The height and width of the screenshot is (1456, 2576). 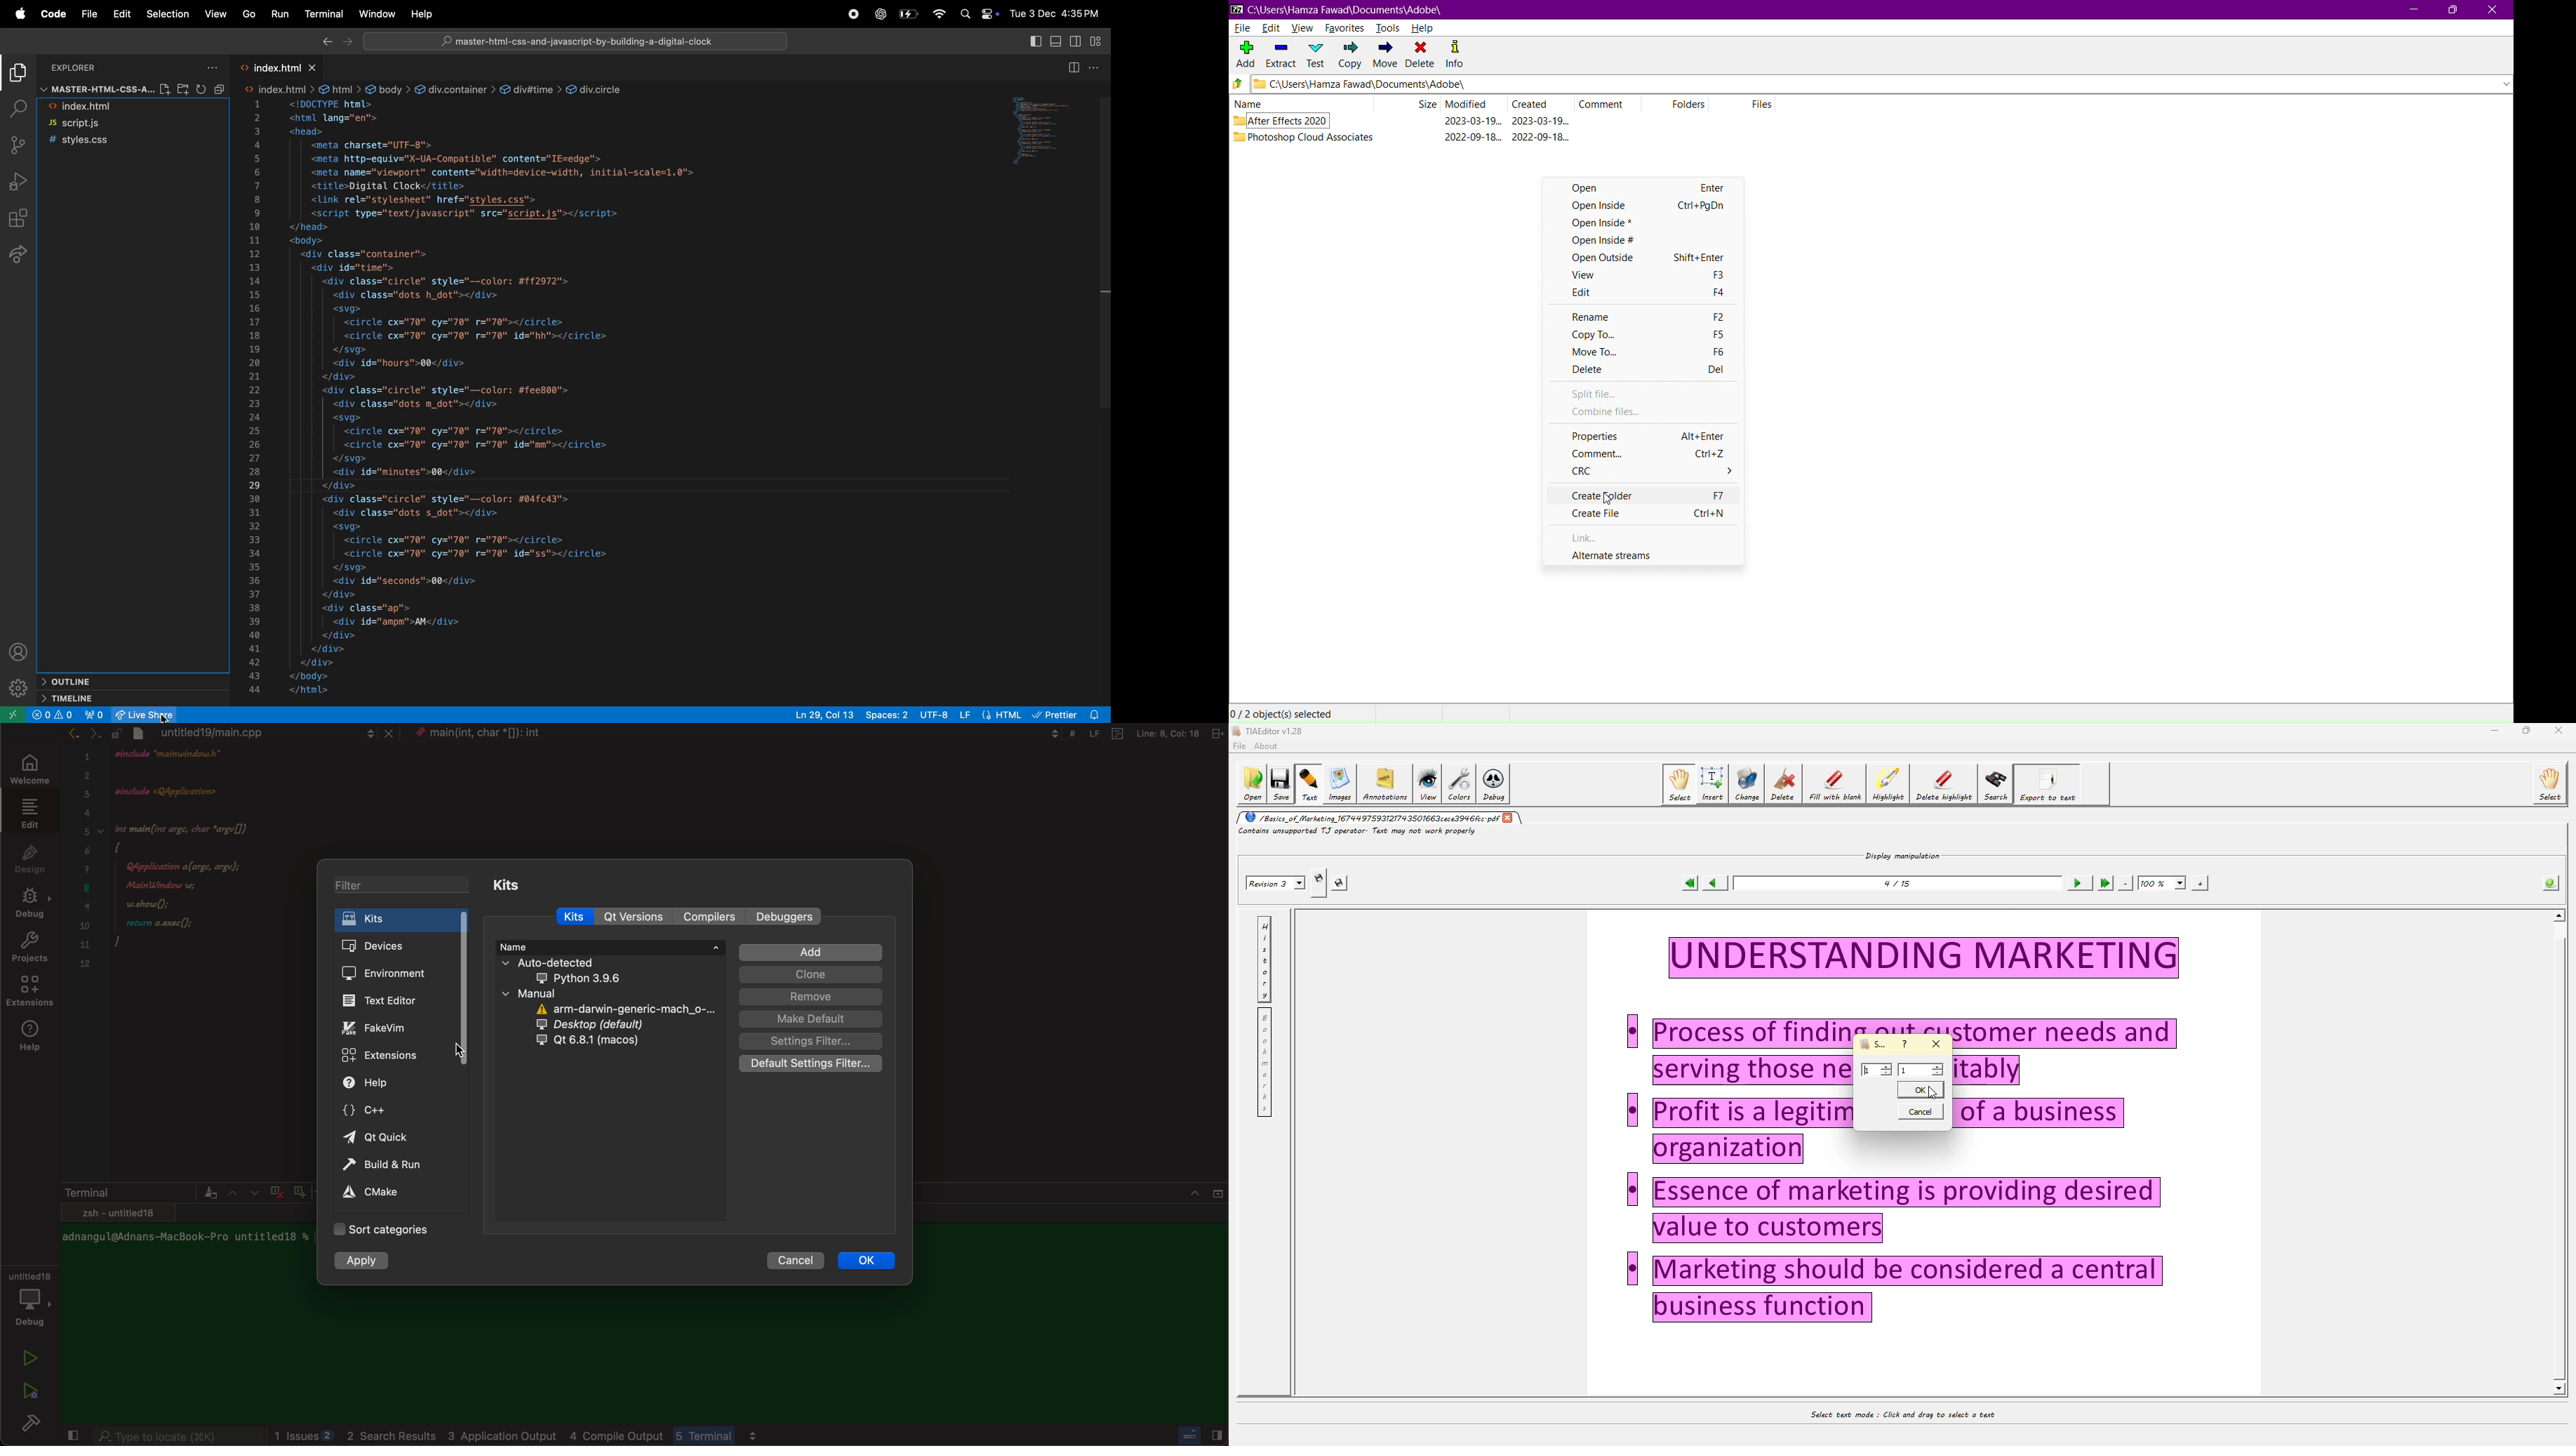 I want to click on terminal, so click(x=139, y=1192).